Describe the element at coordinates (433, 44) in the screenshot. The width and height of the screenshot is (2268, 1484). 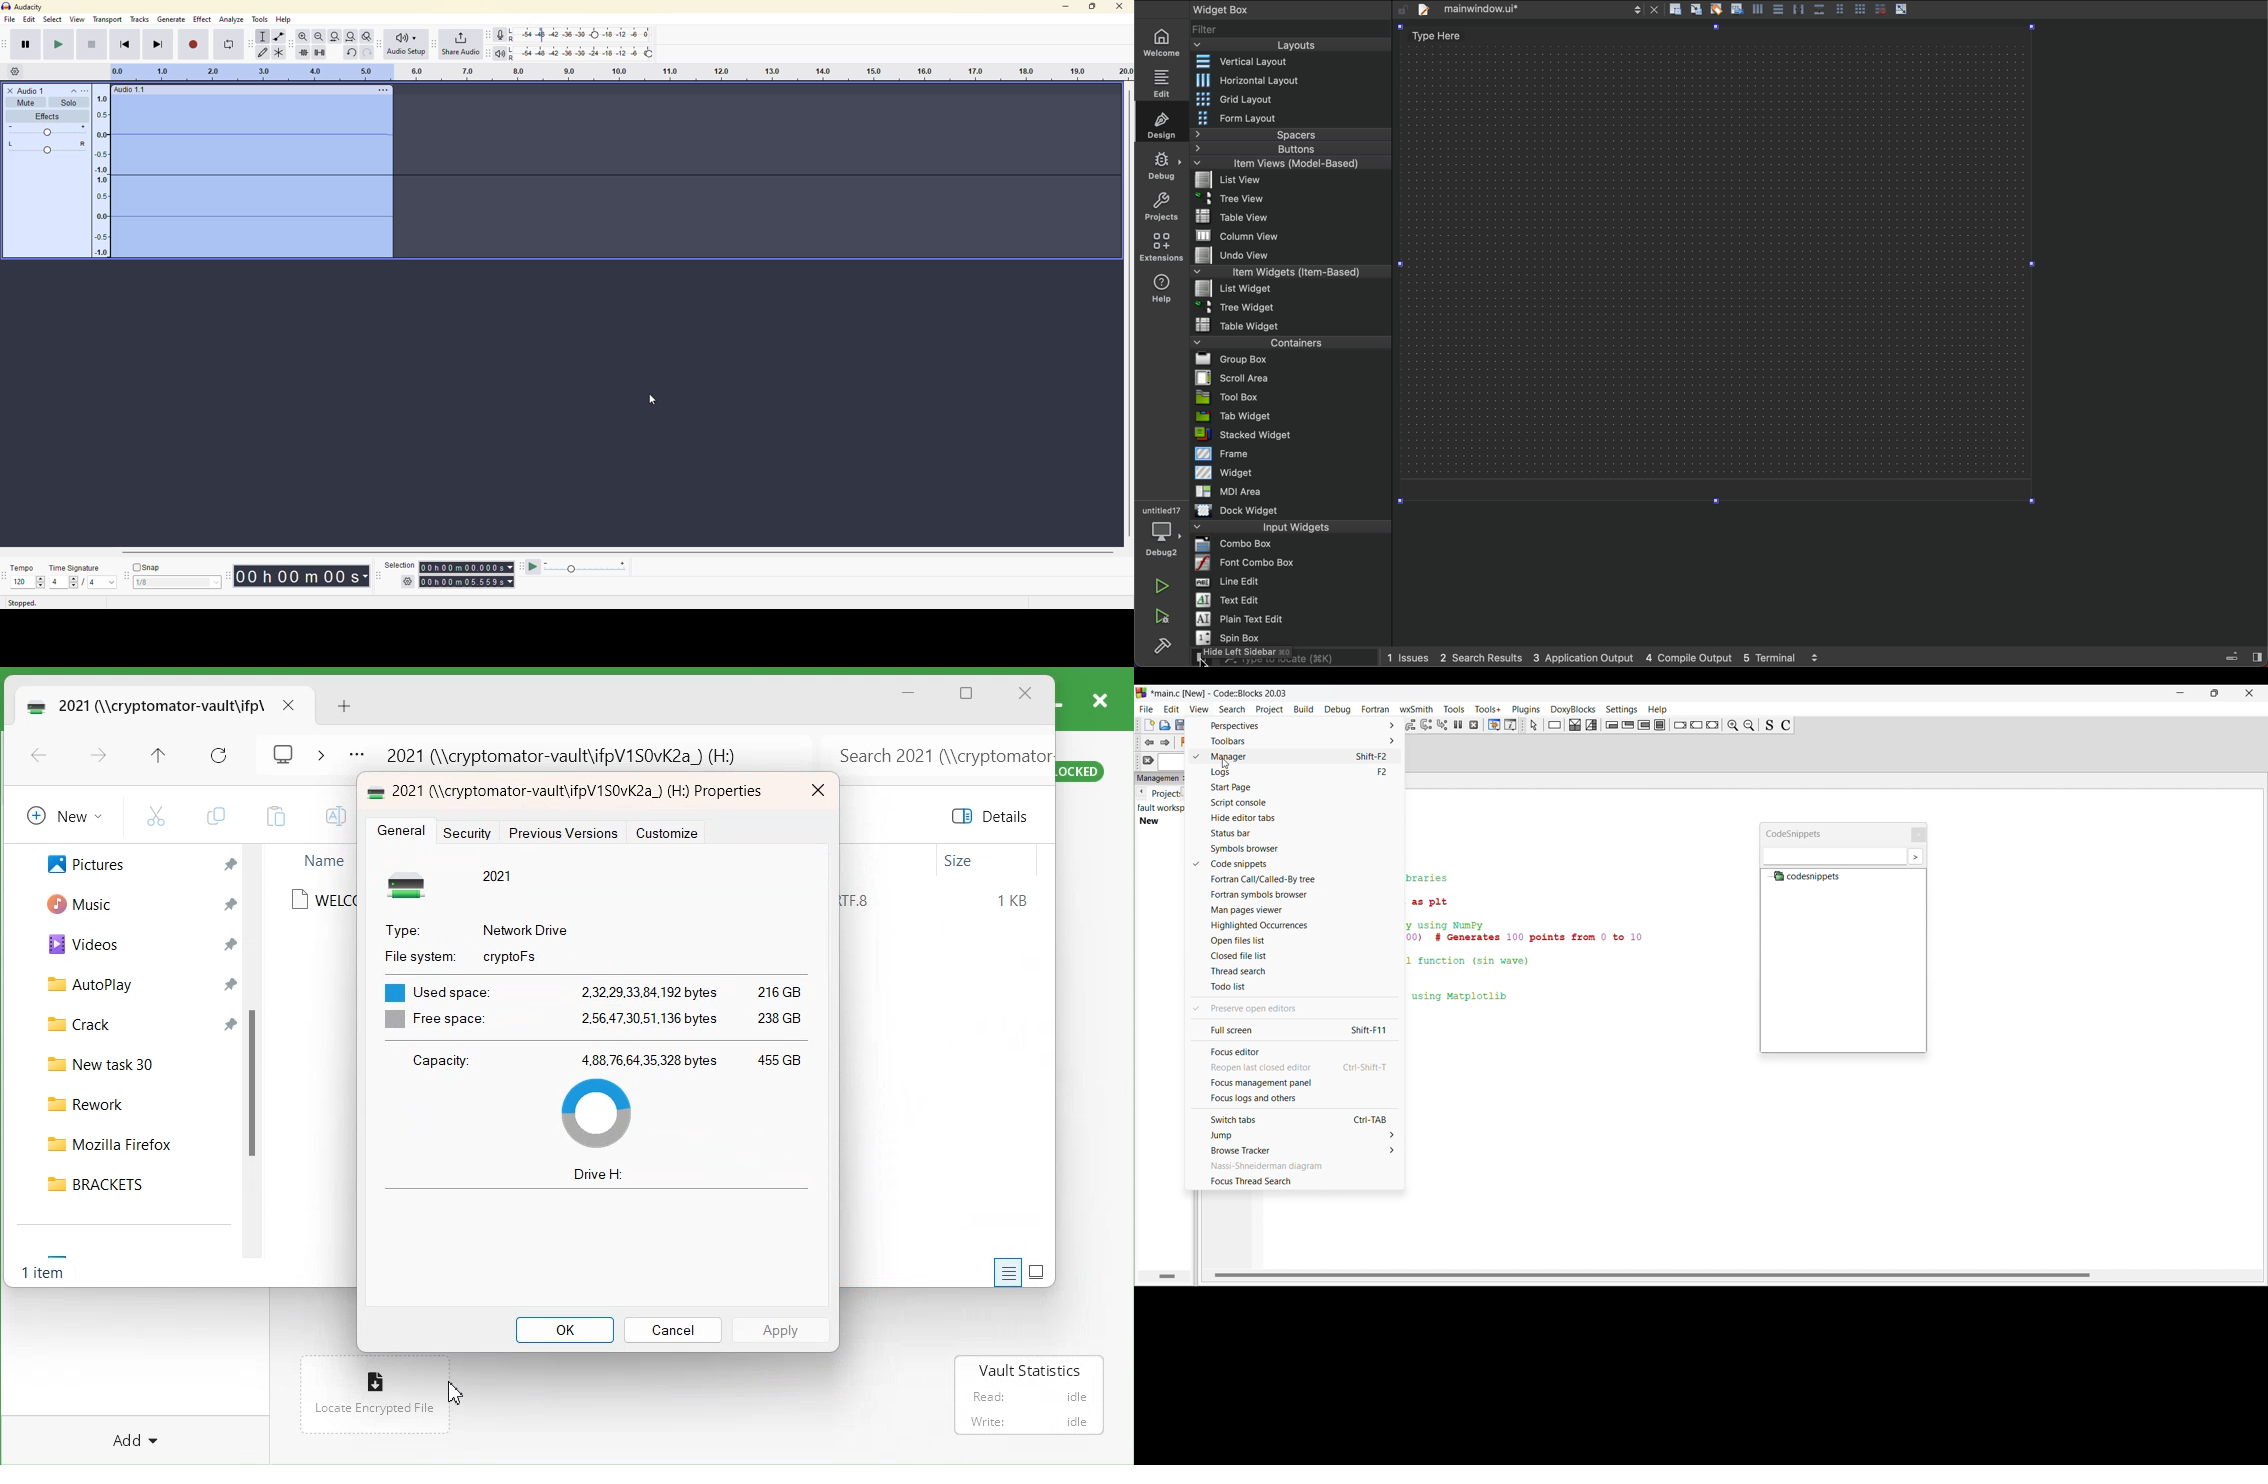
I see `share audio toolbar` at that location.